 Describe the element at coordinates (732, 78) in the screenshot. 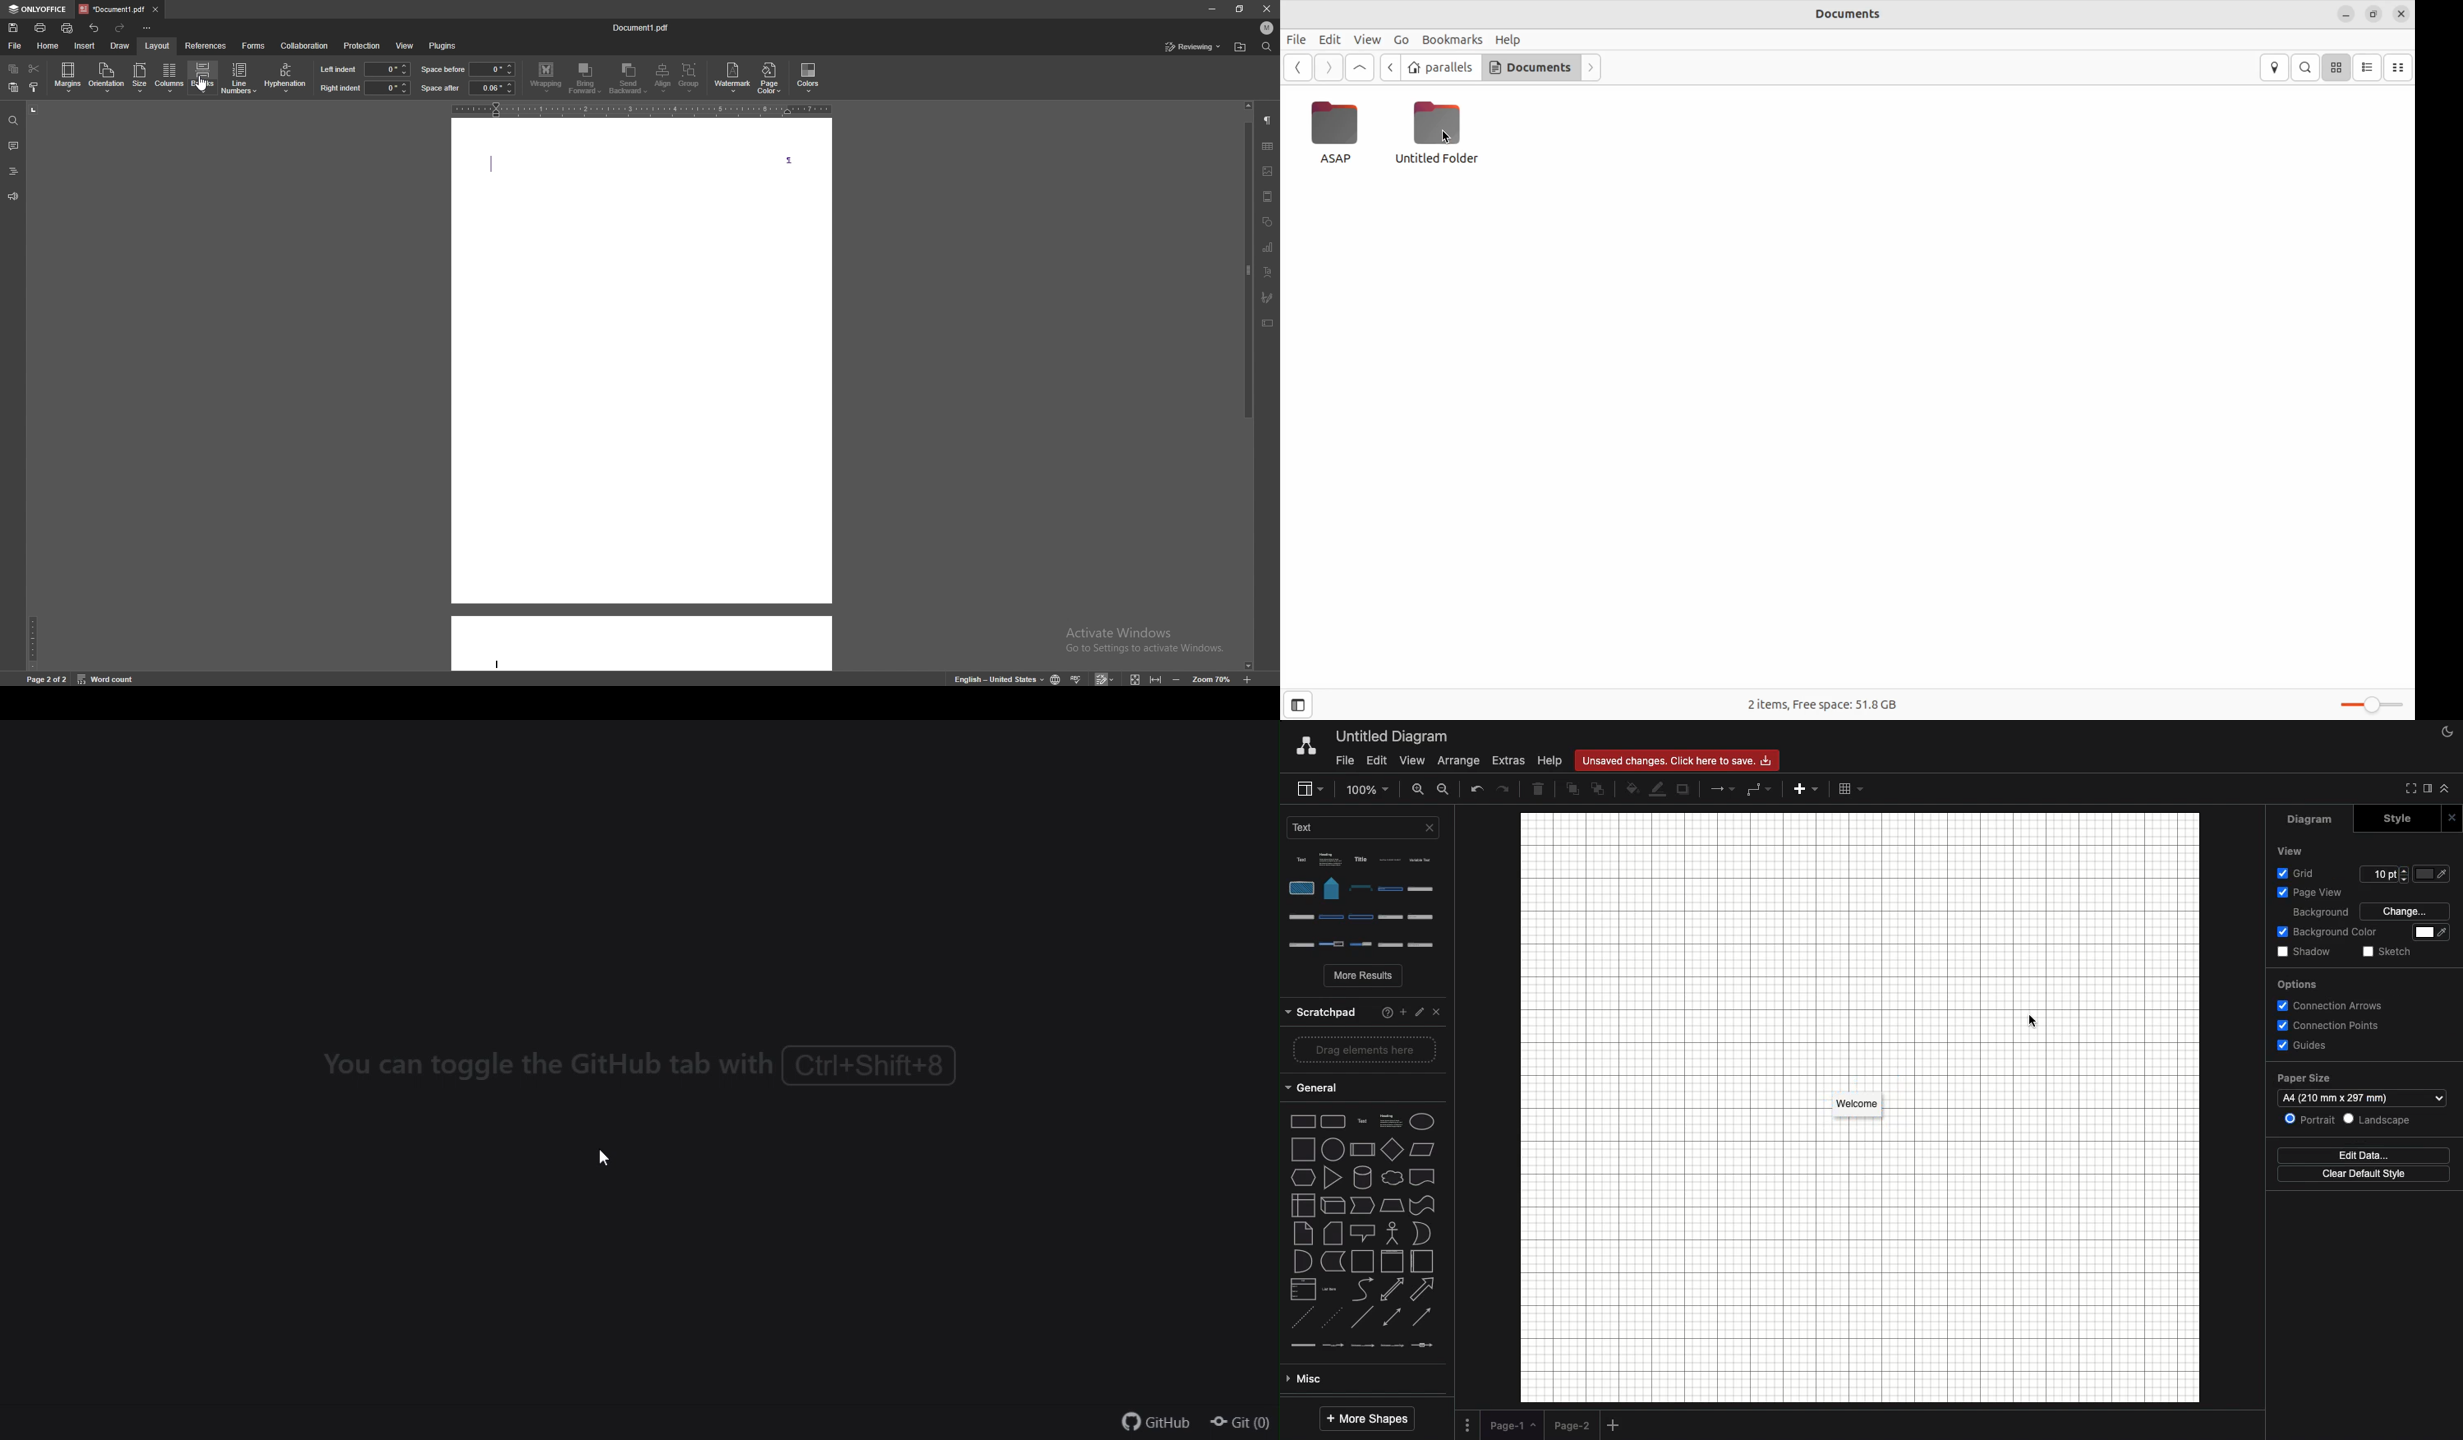

I see `watermark` at that location.